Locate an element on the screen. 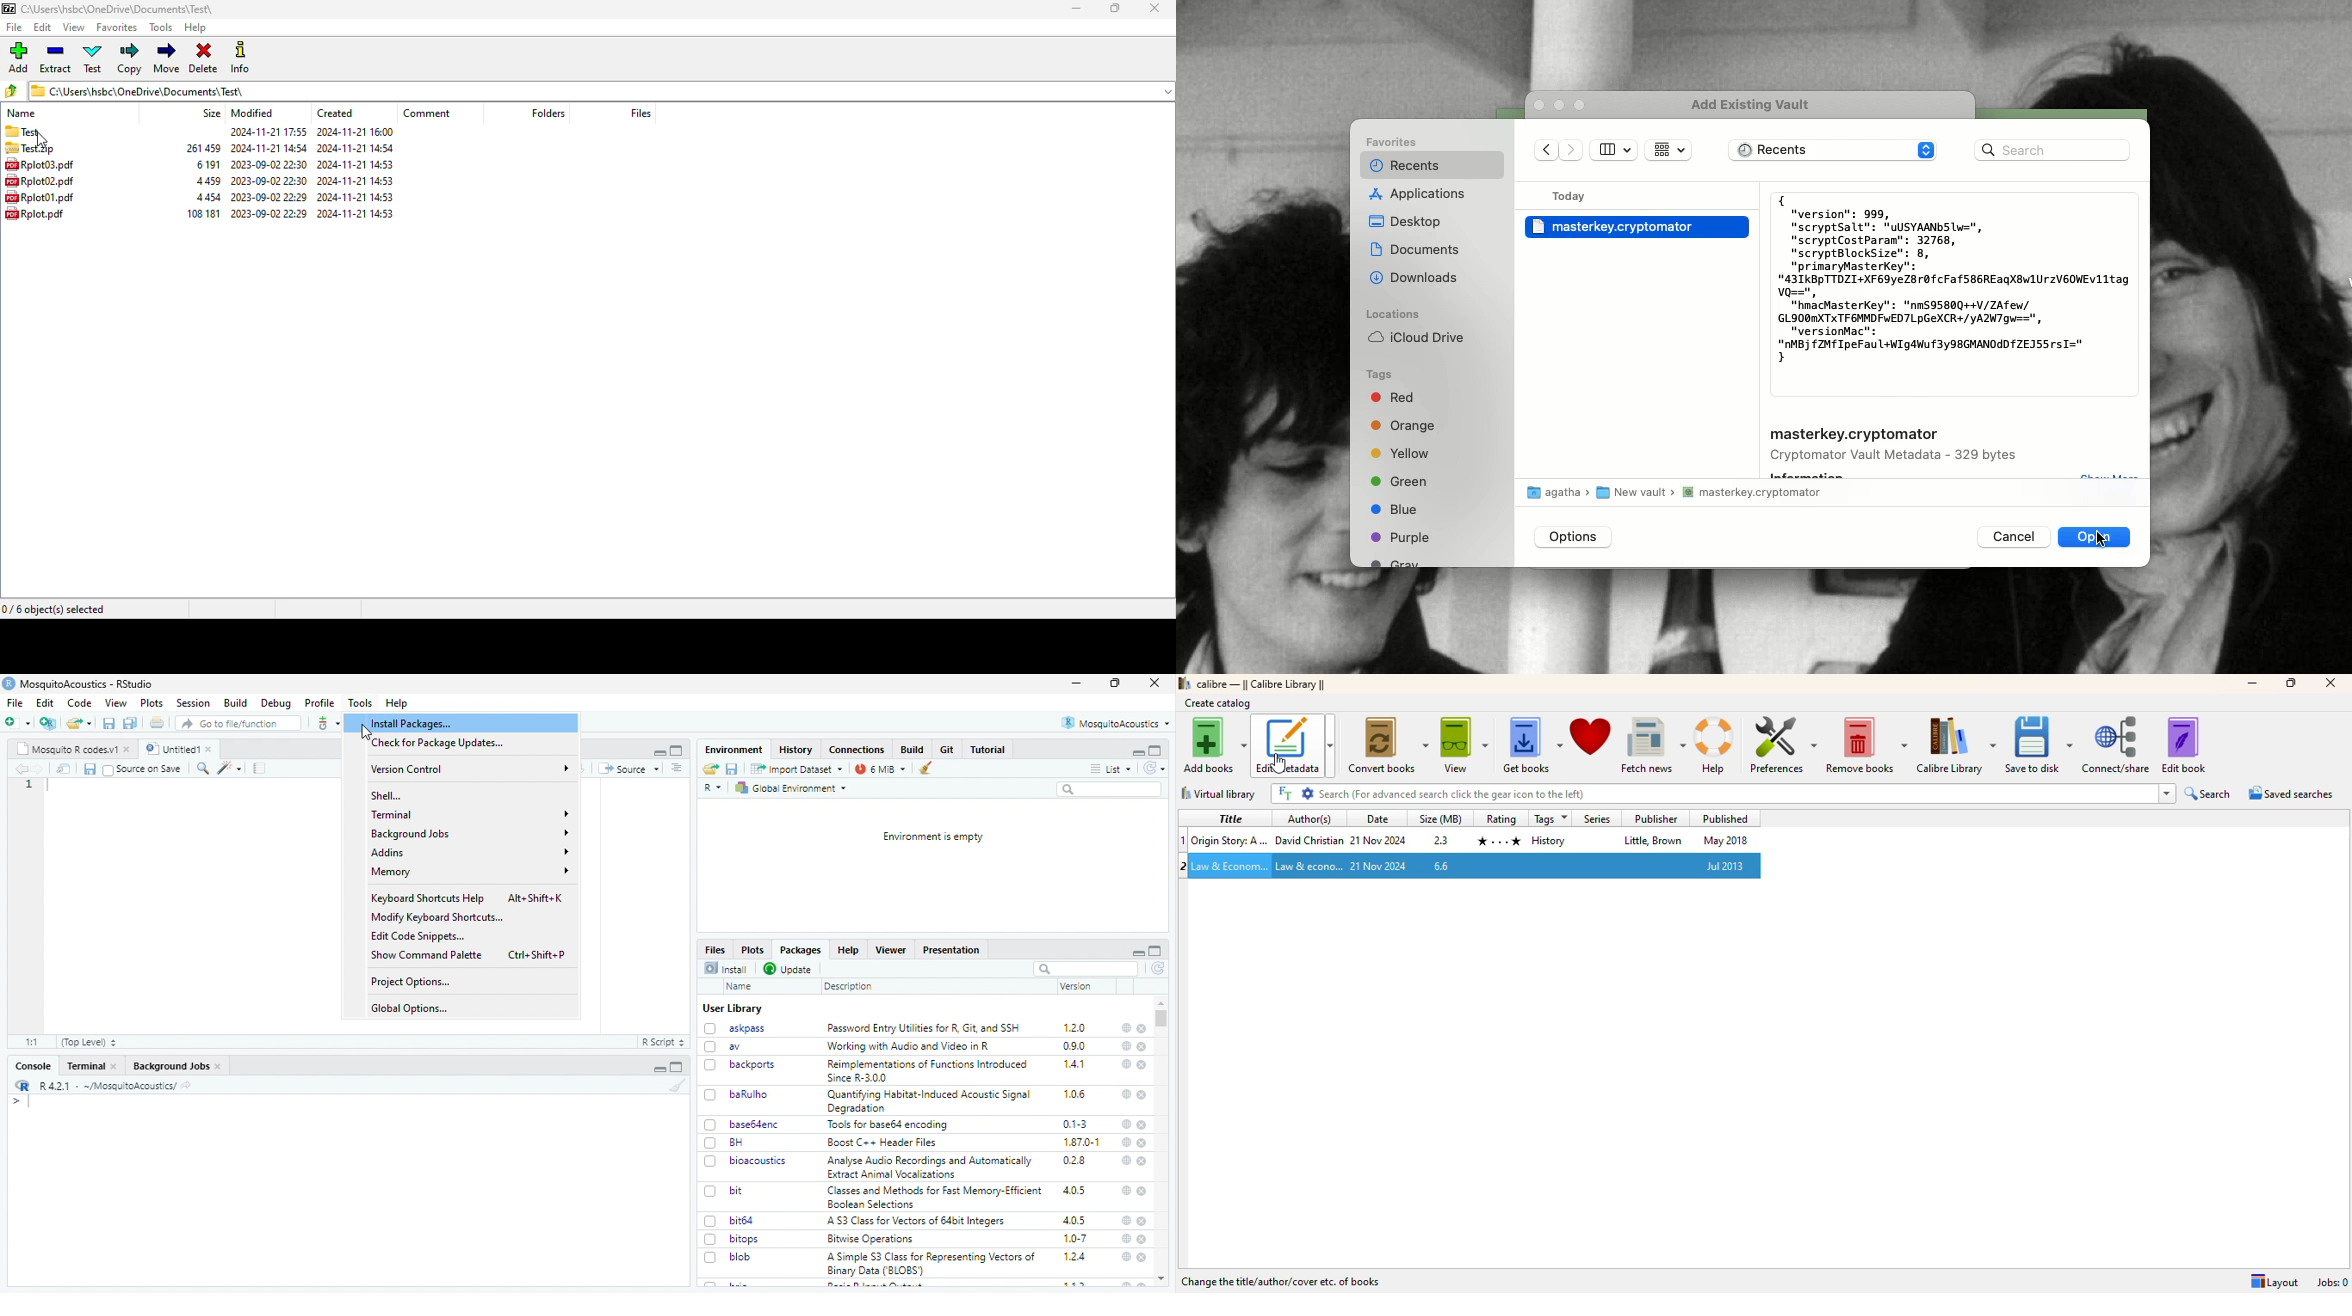 The width and height of the screenshot is (2352, 1316). 141 is located at coordinates (1075, 1065).